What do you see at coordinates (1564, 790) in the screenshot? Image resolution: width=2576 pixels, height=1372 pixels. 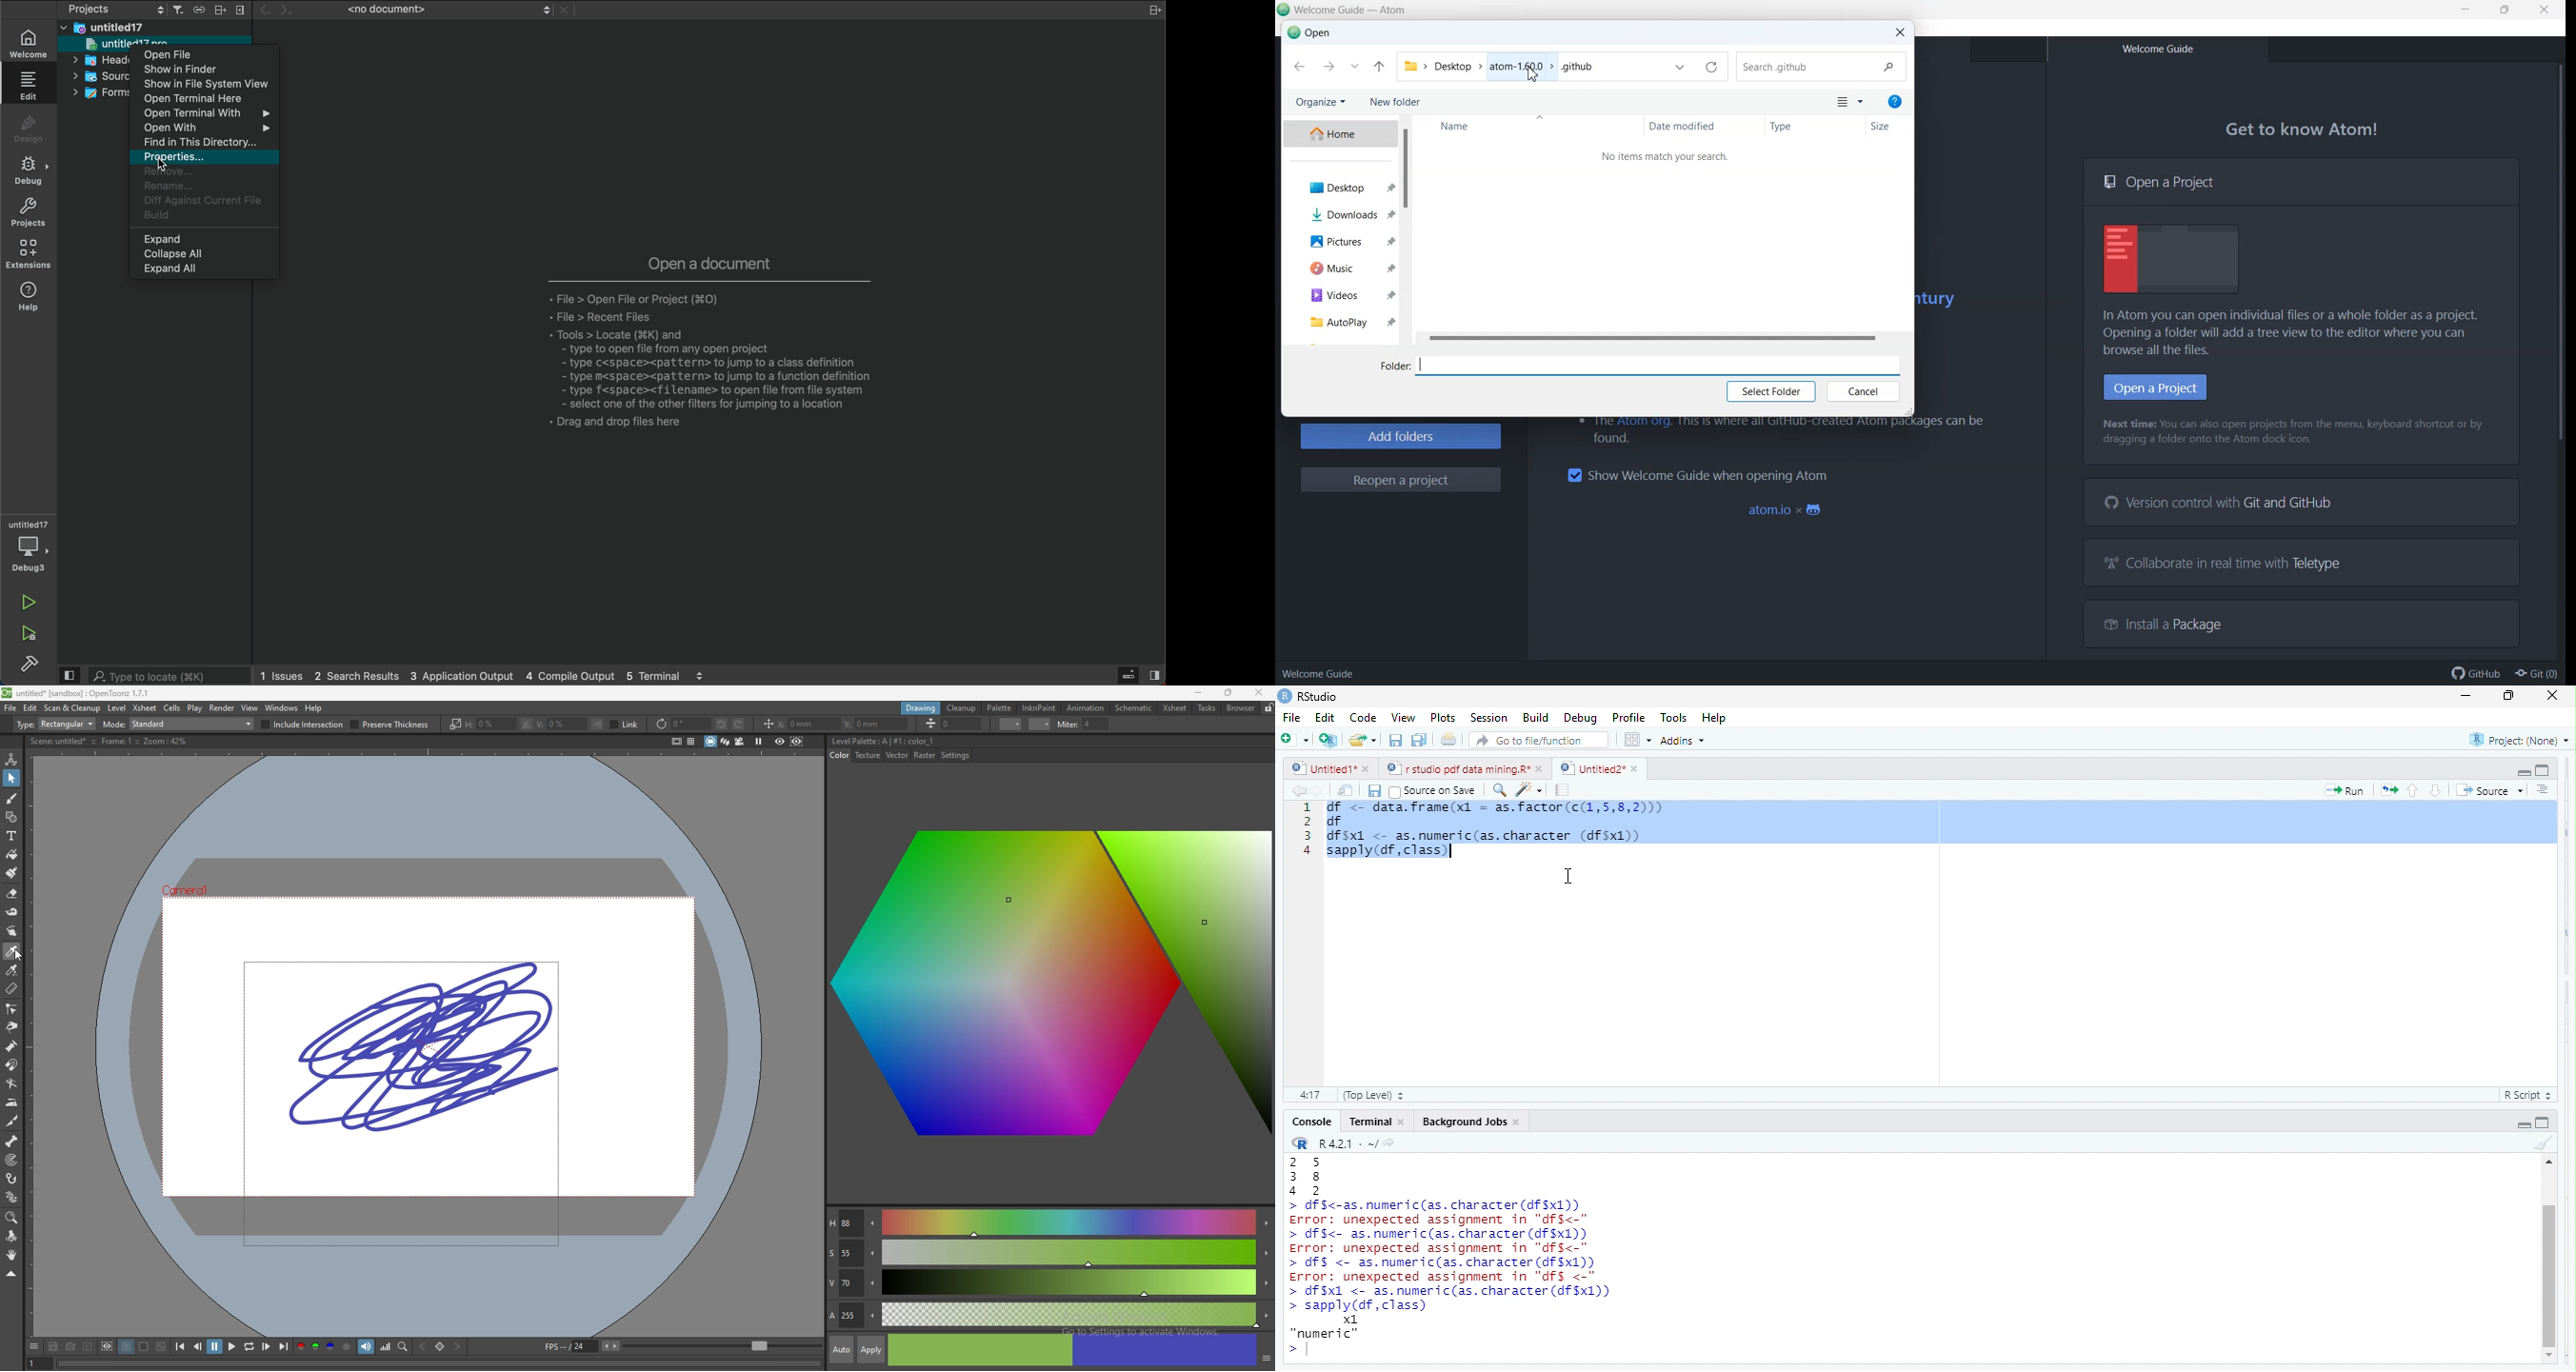 I see `compile report` at bounding box center [1564, 790].